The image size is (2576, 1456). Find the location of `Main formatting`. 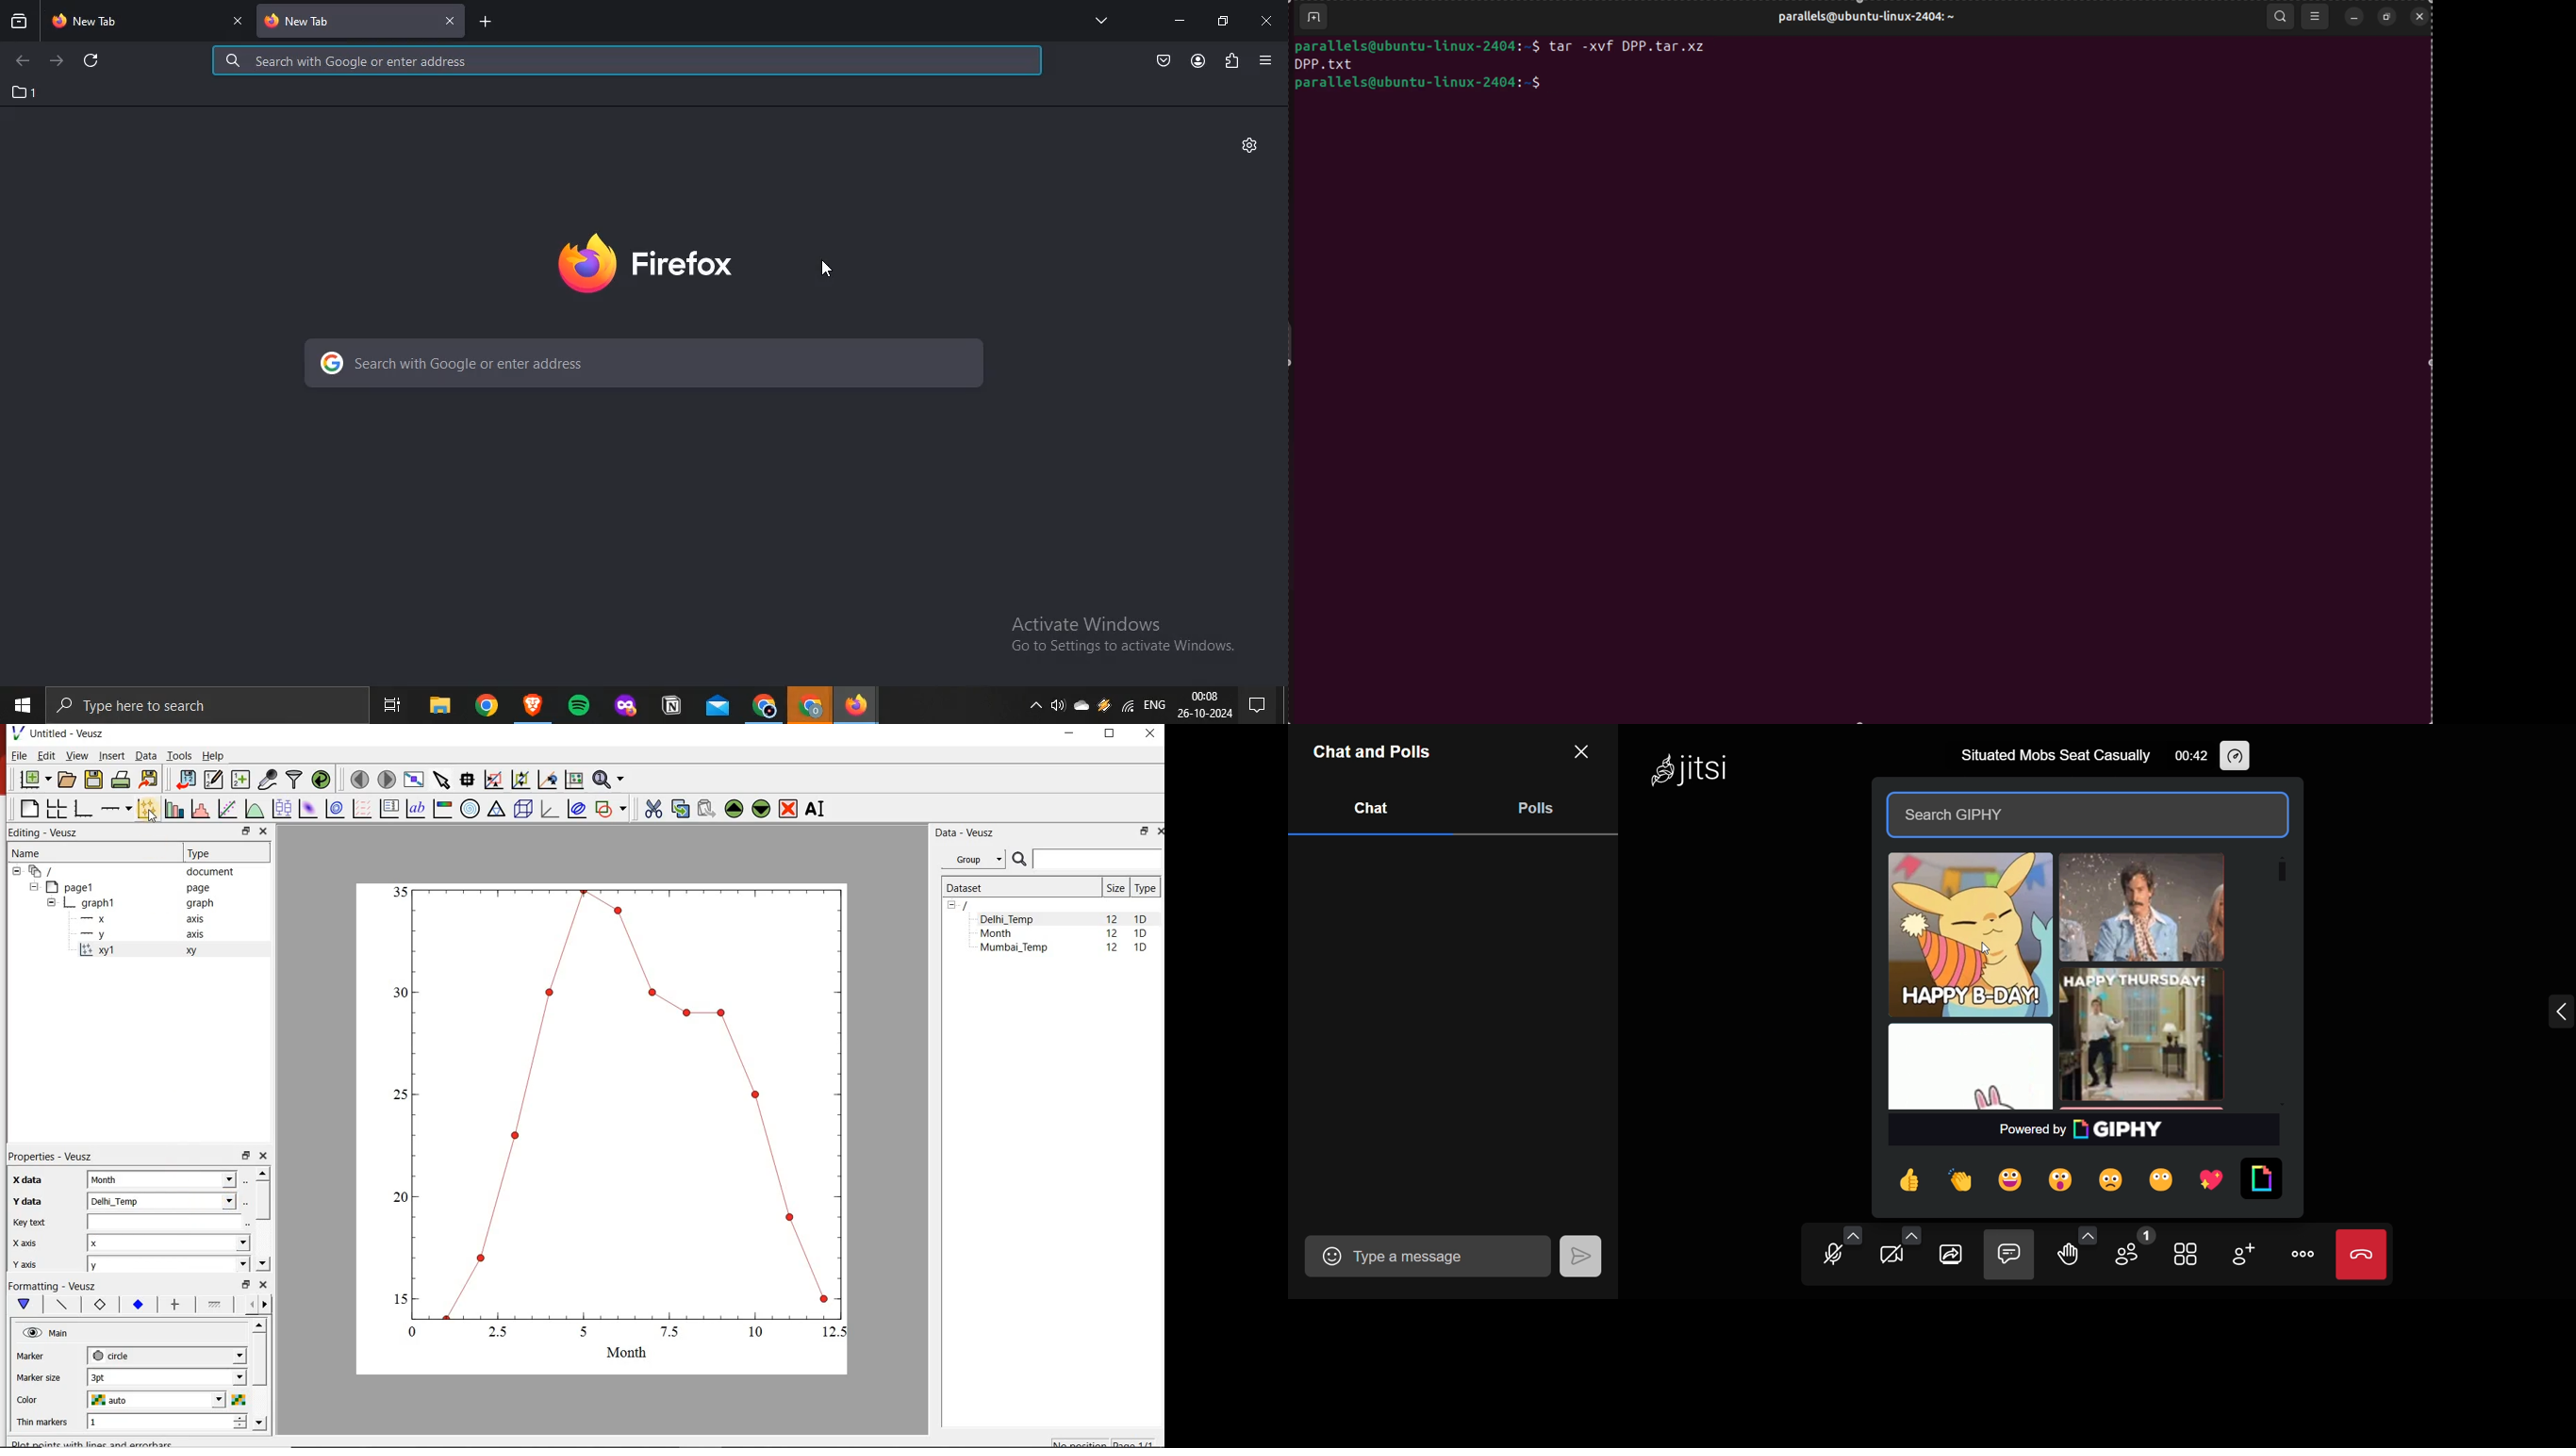

Main formatting is located at coordinates (22, 1304).